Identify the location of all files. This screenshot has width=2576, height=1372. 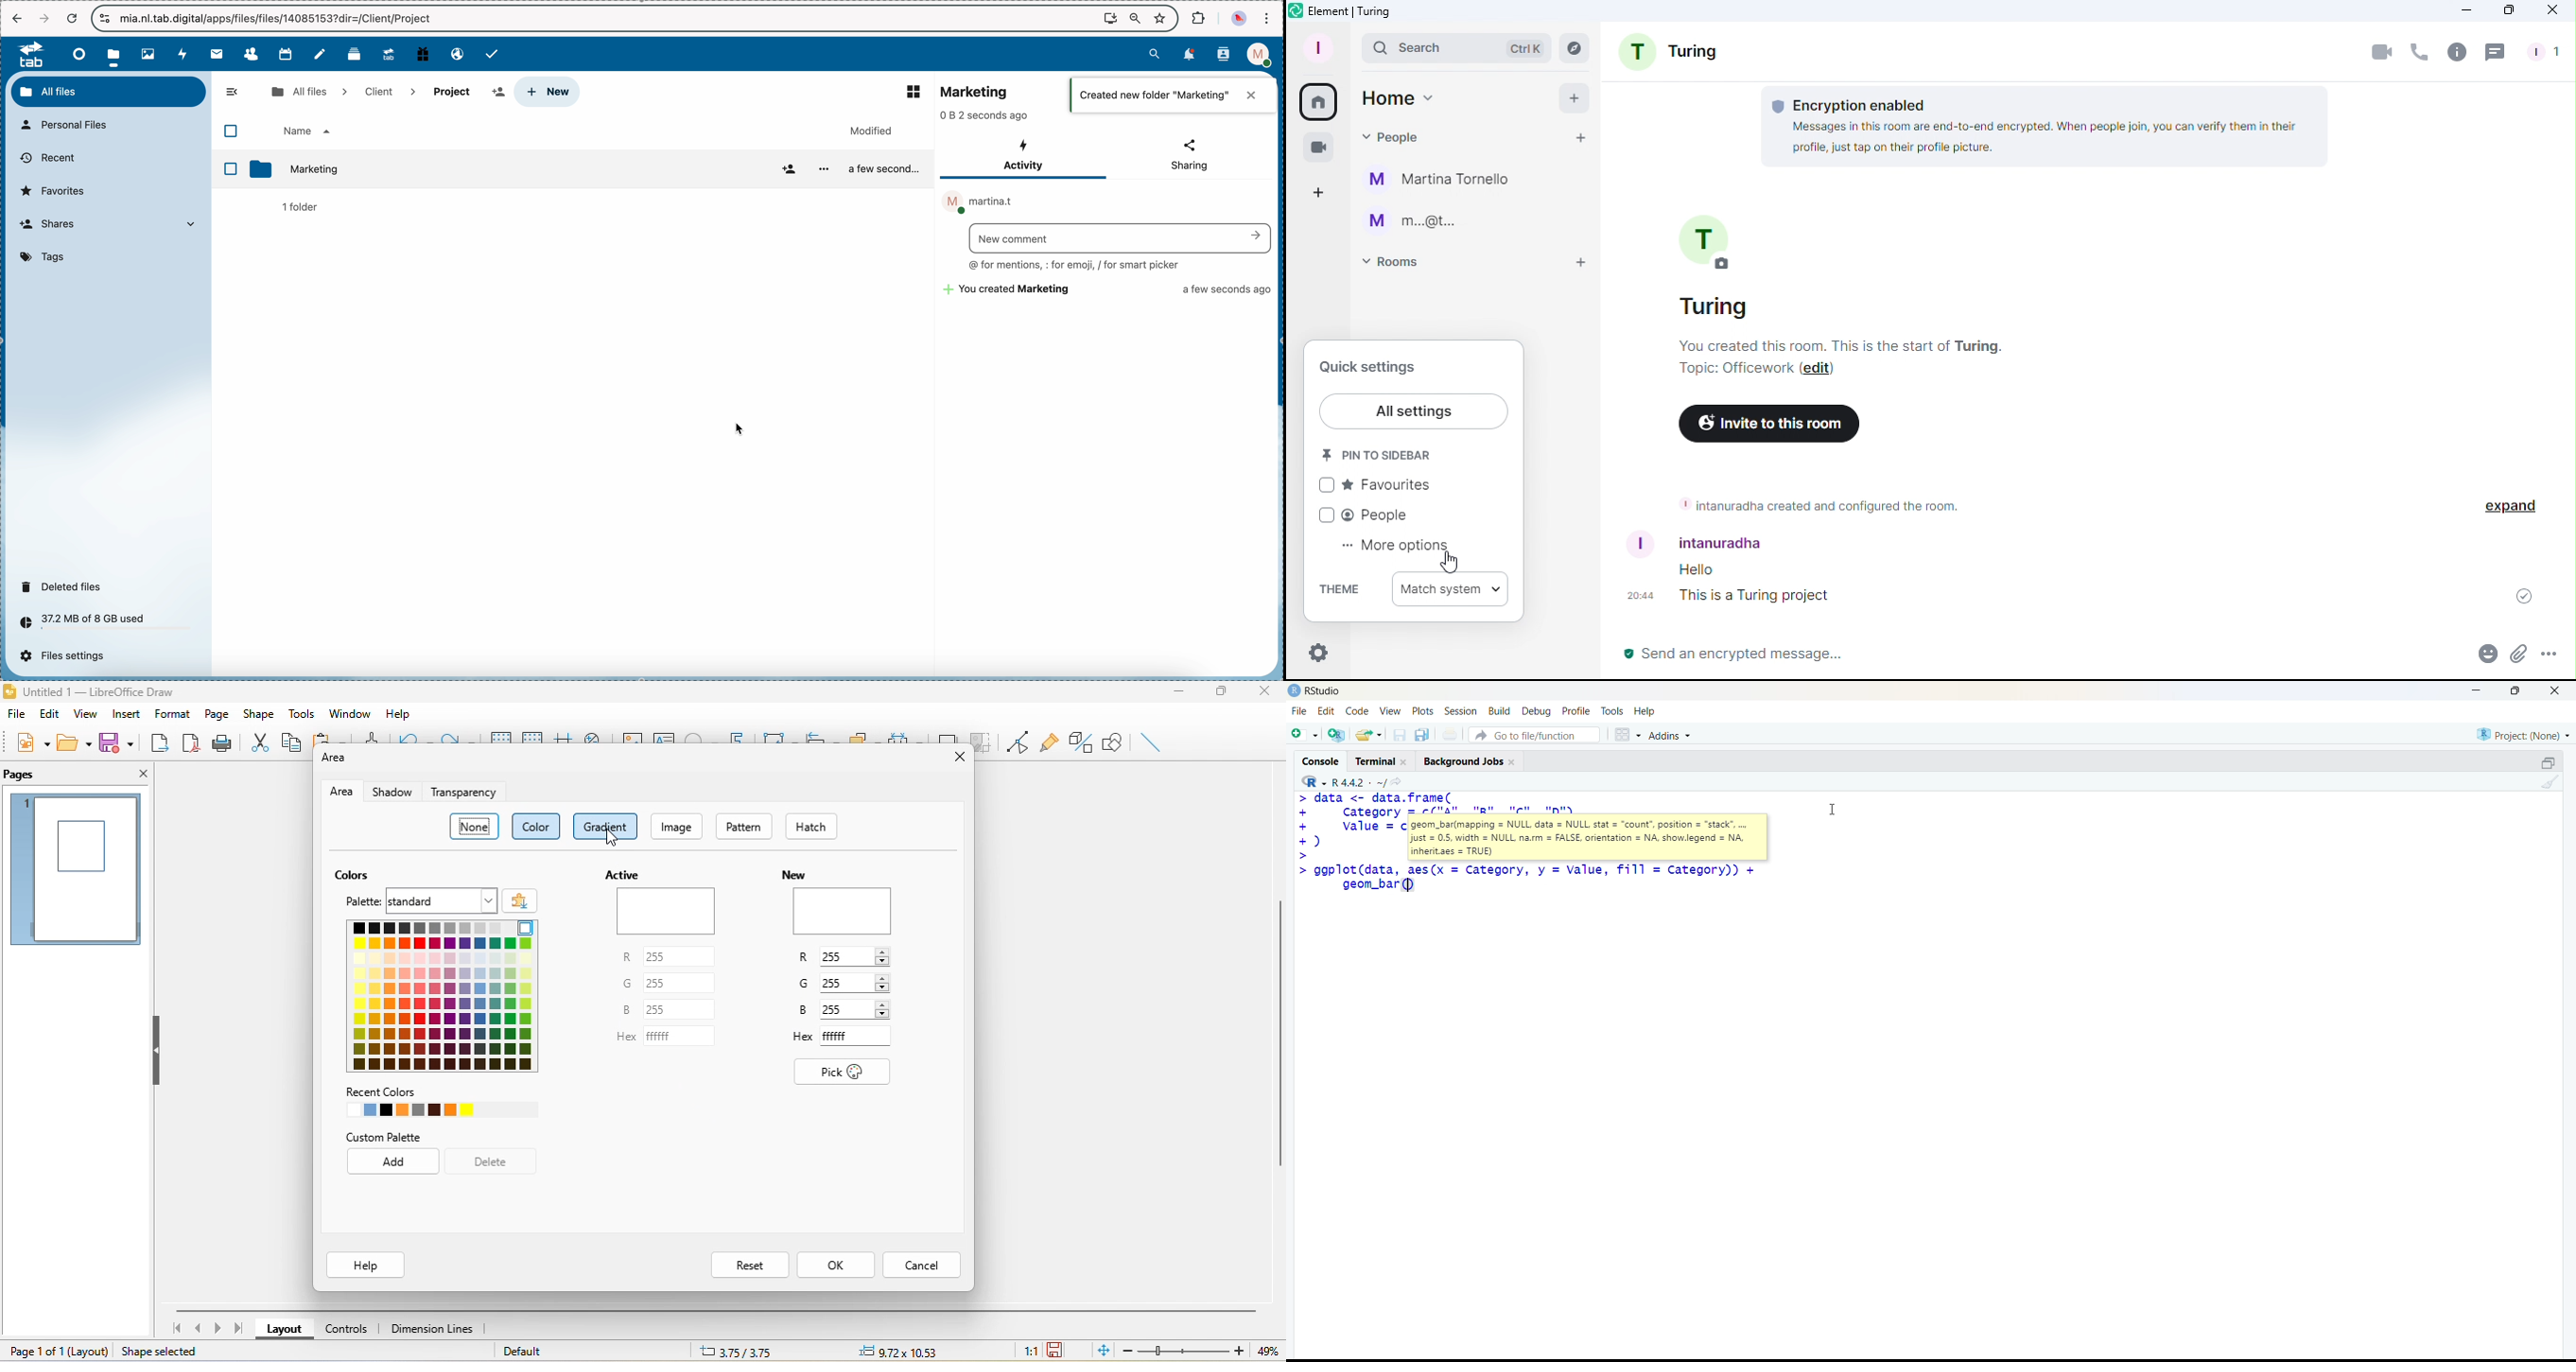
(307, 91).